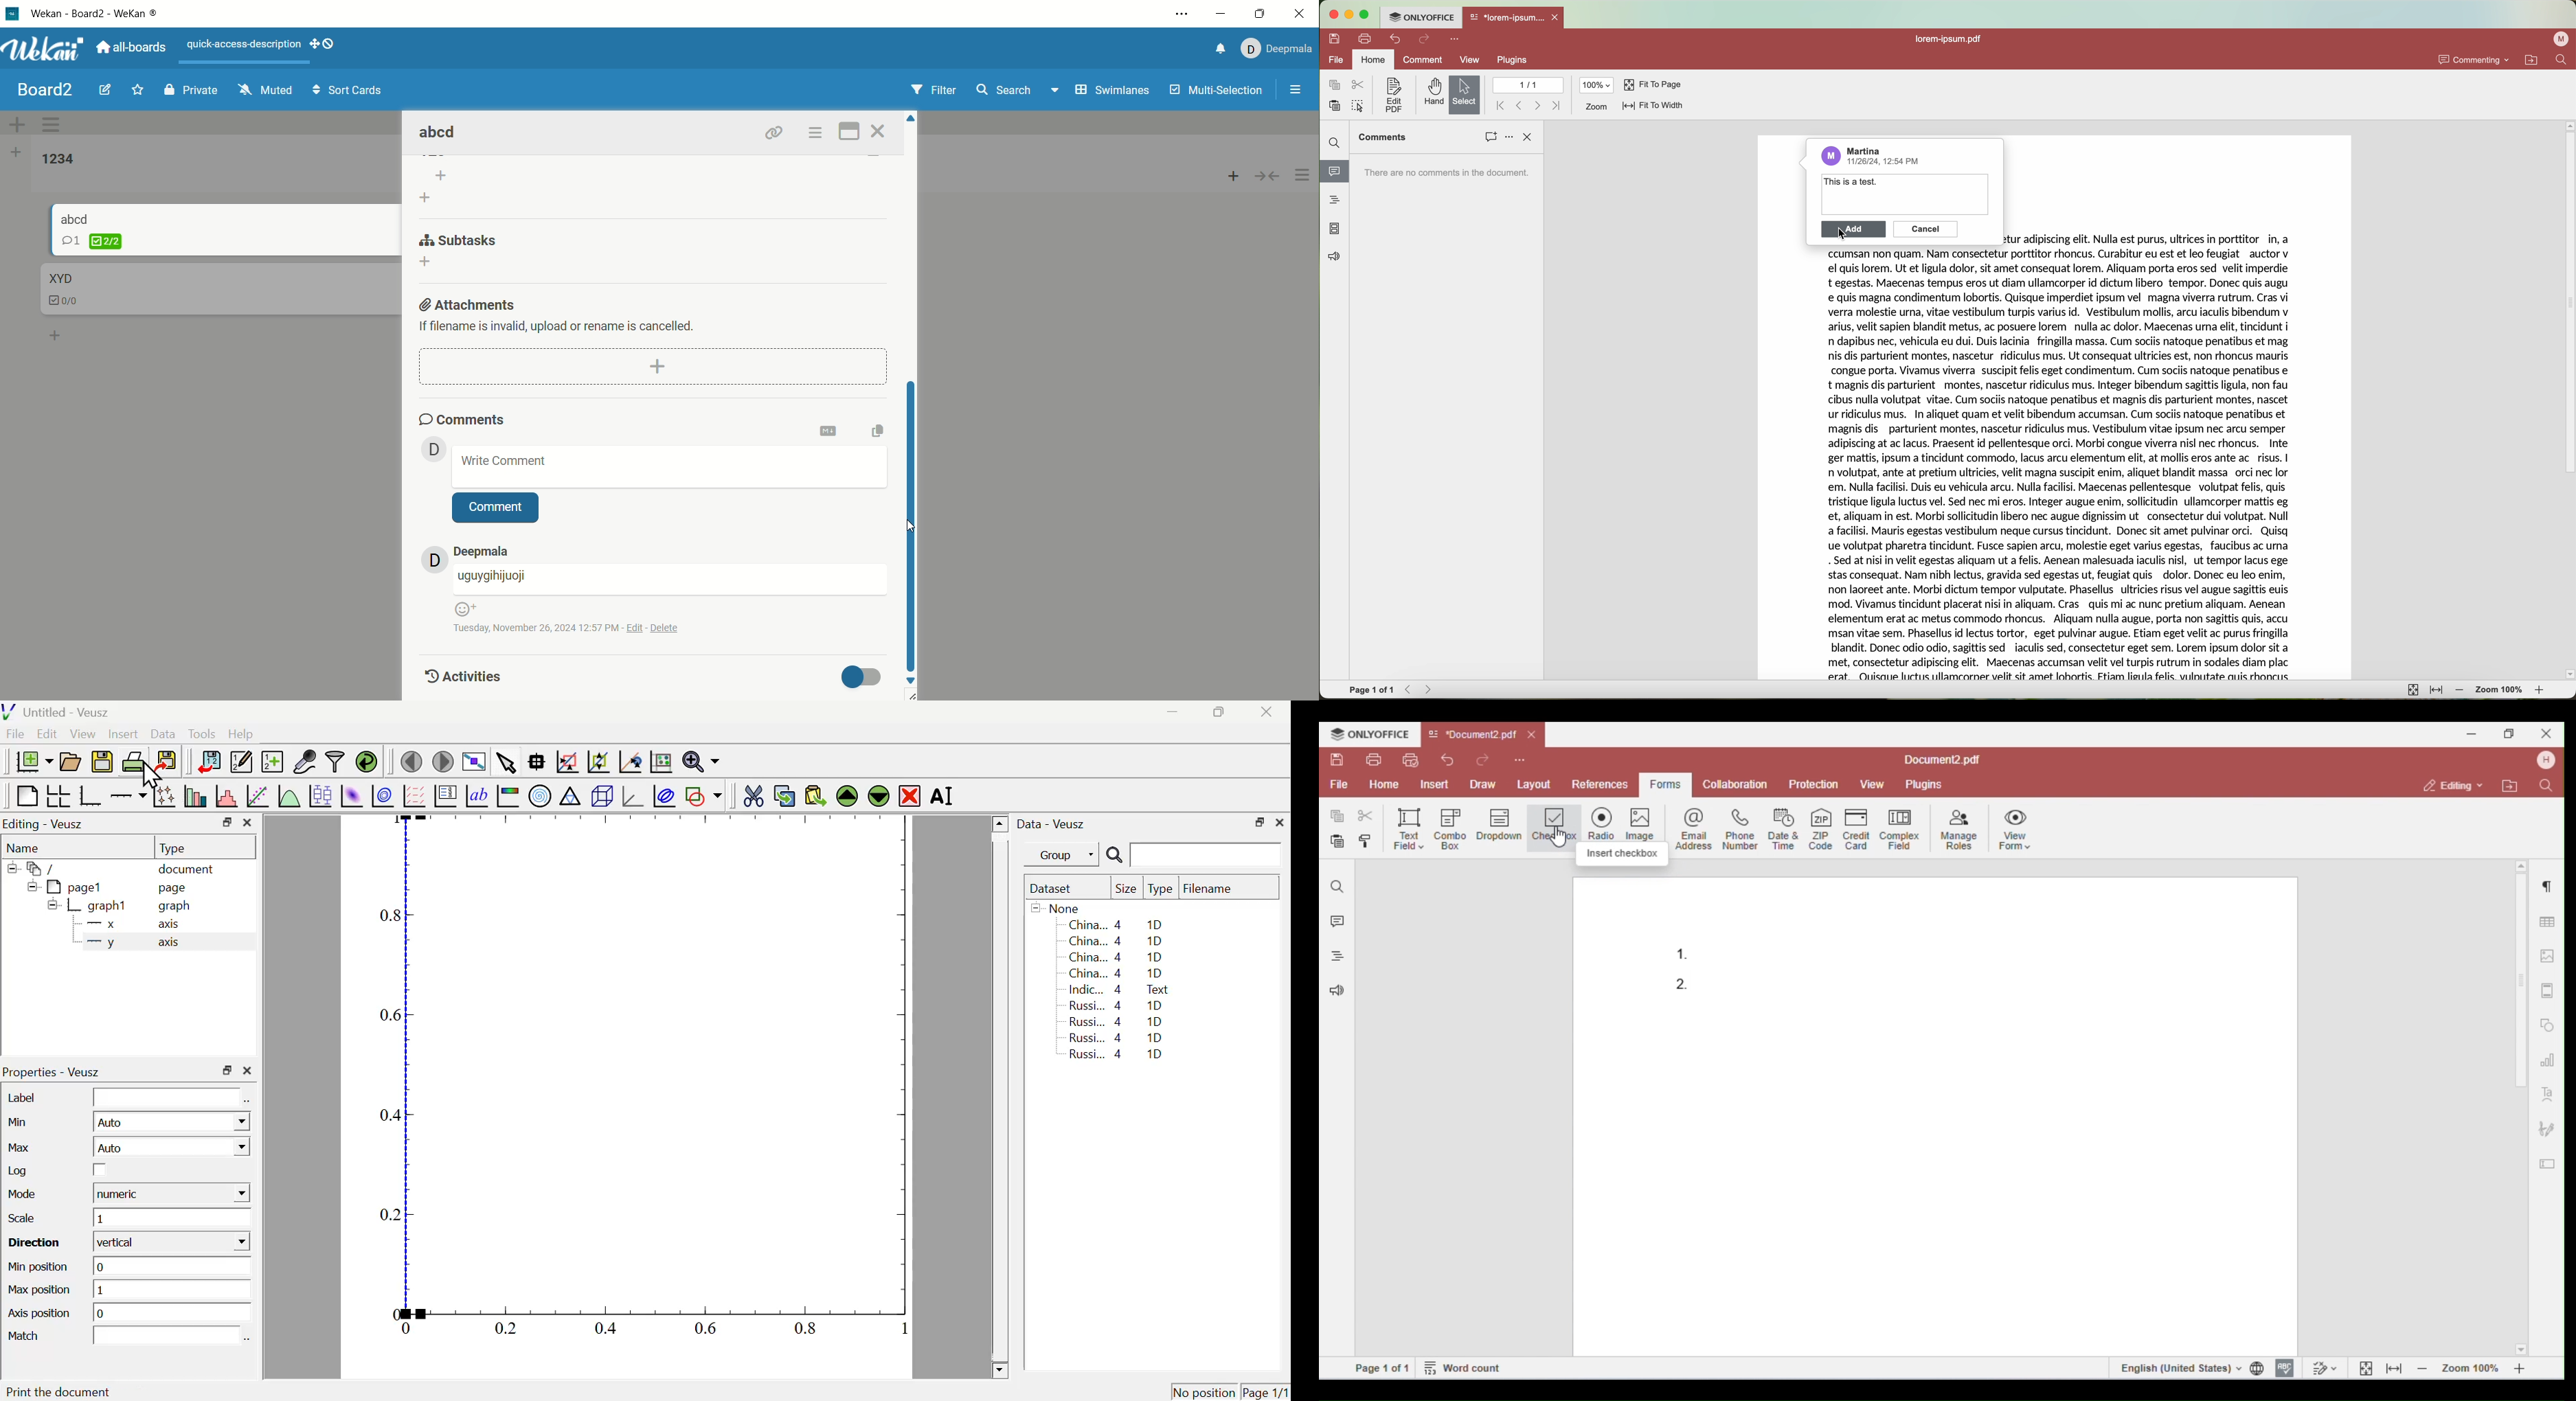  I want to click on 1, so click(171, 1218).